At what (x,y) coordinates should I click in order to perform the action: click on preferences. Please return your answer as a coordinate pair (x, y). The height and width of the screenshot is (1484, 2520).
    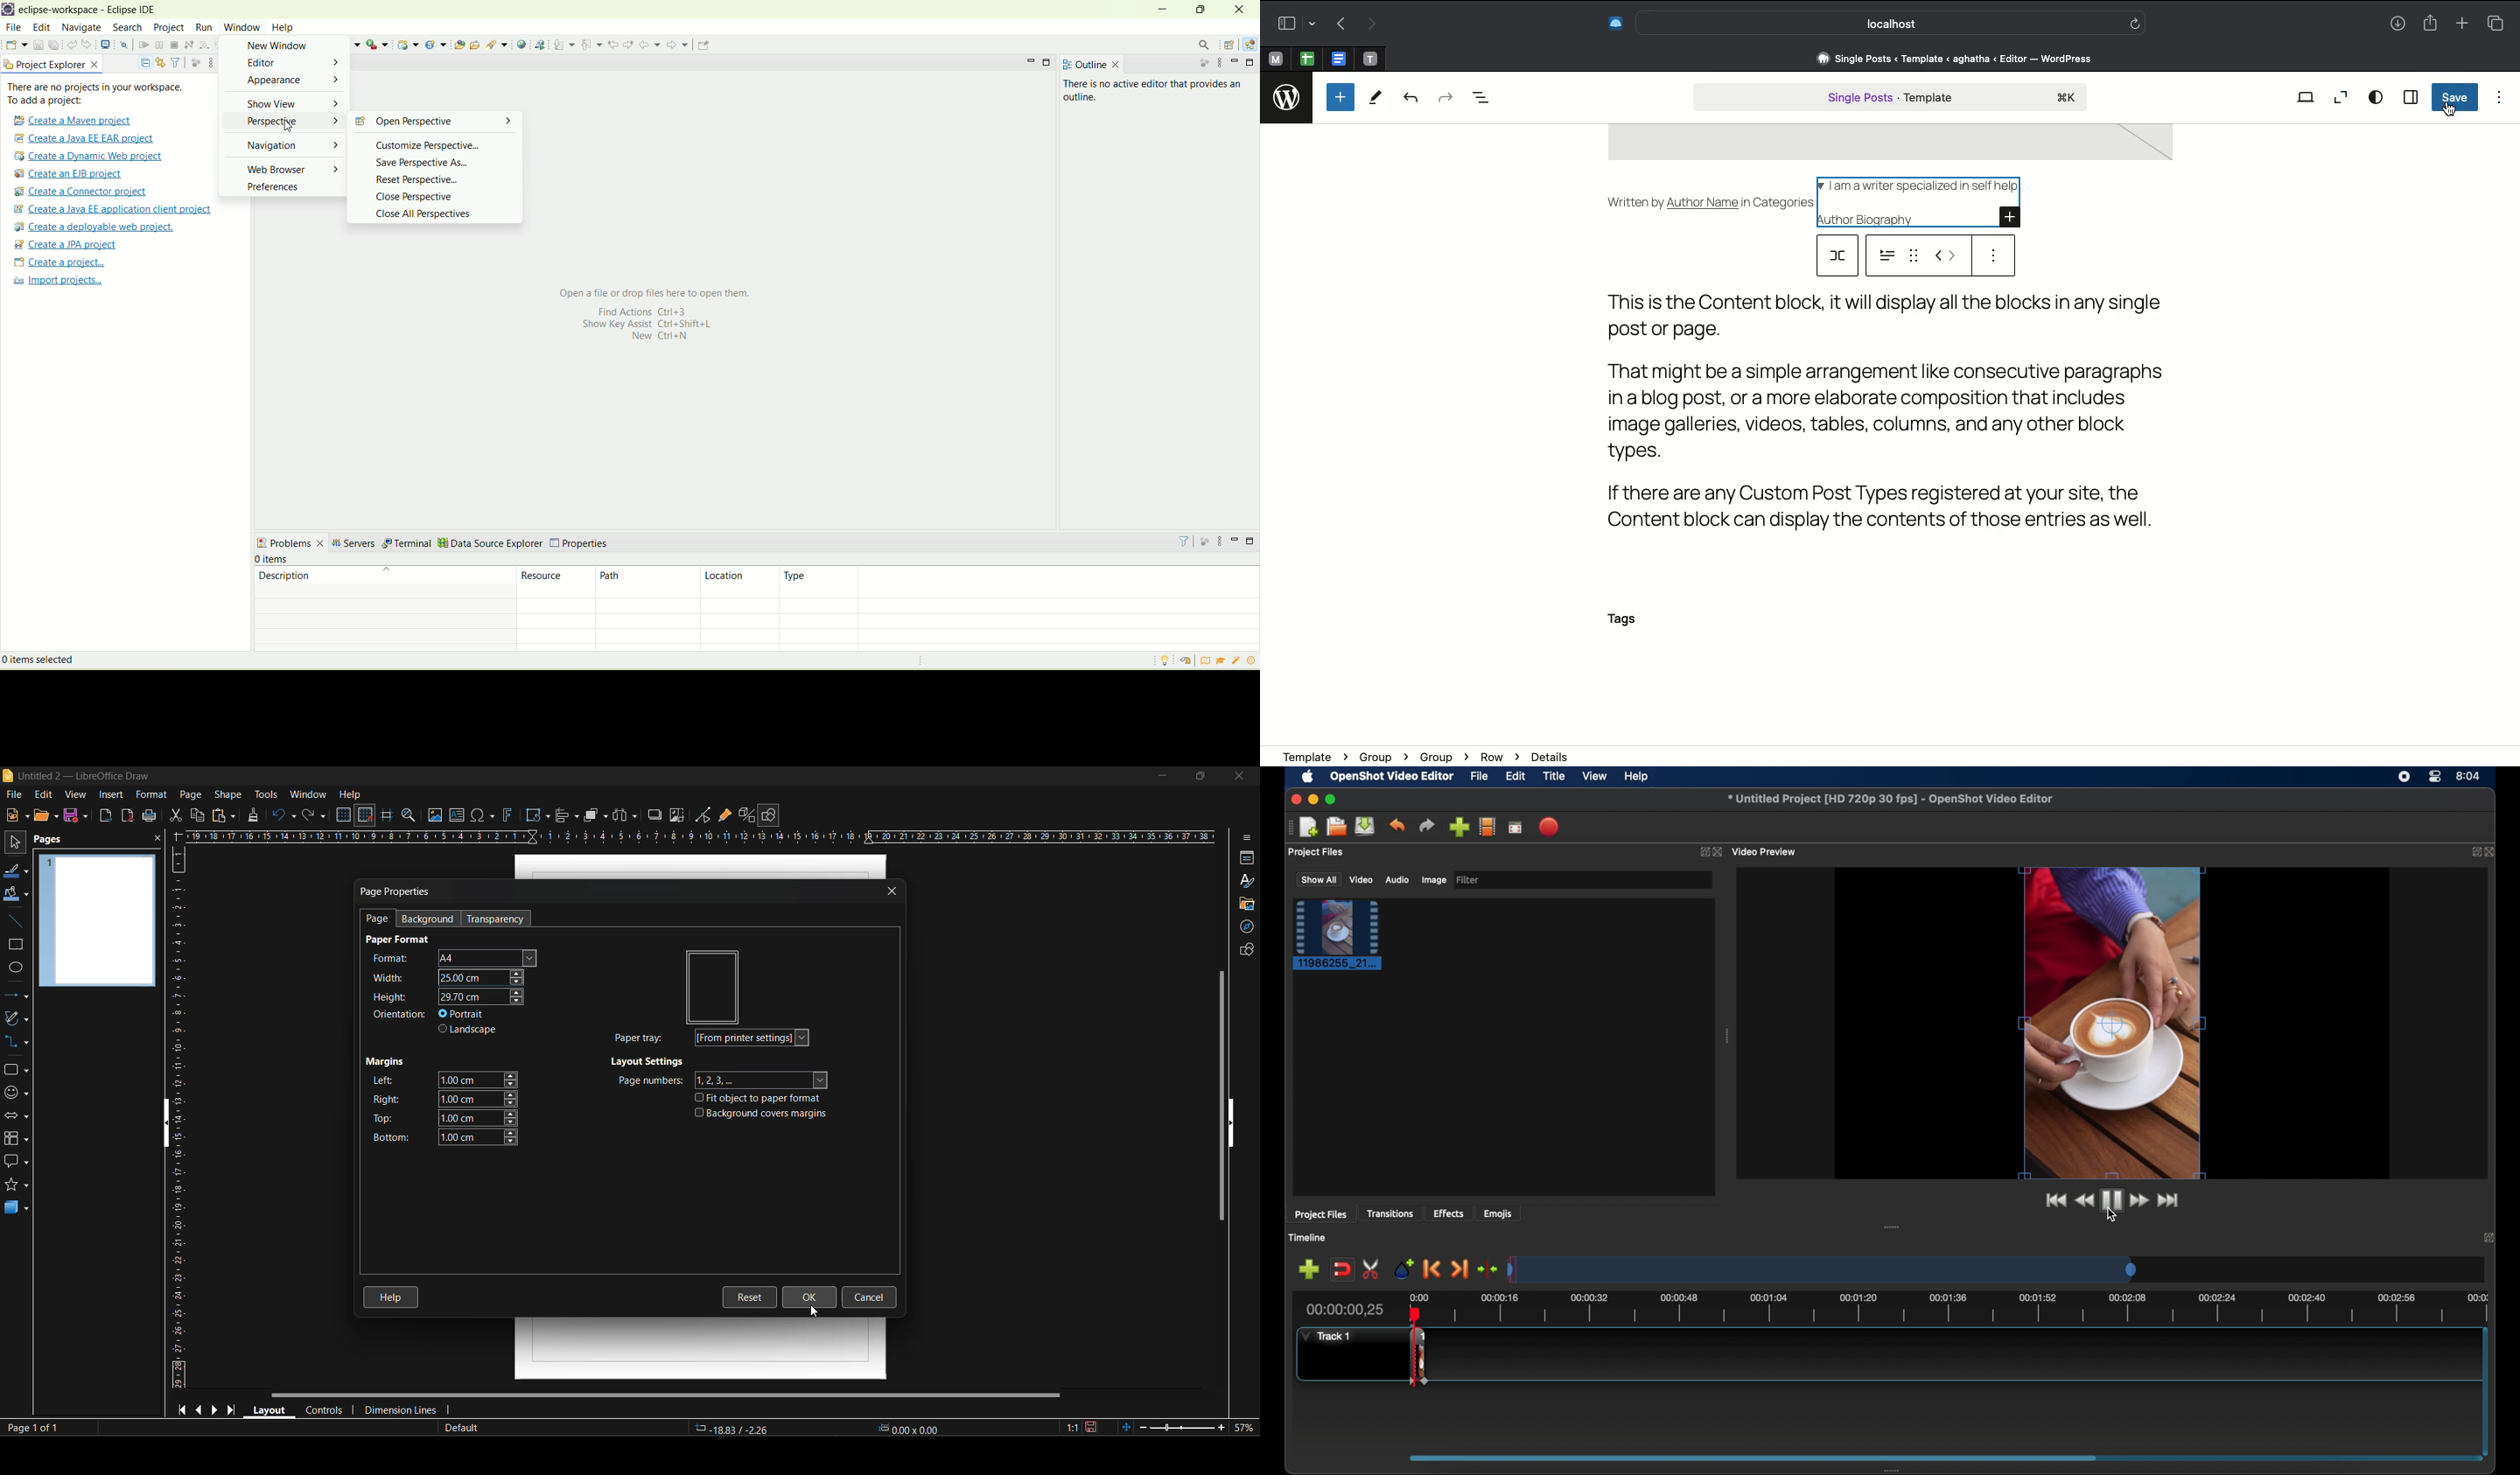
    Looking at the image, I should click on (271, 188).